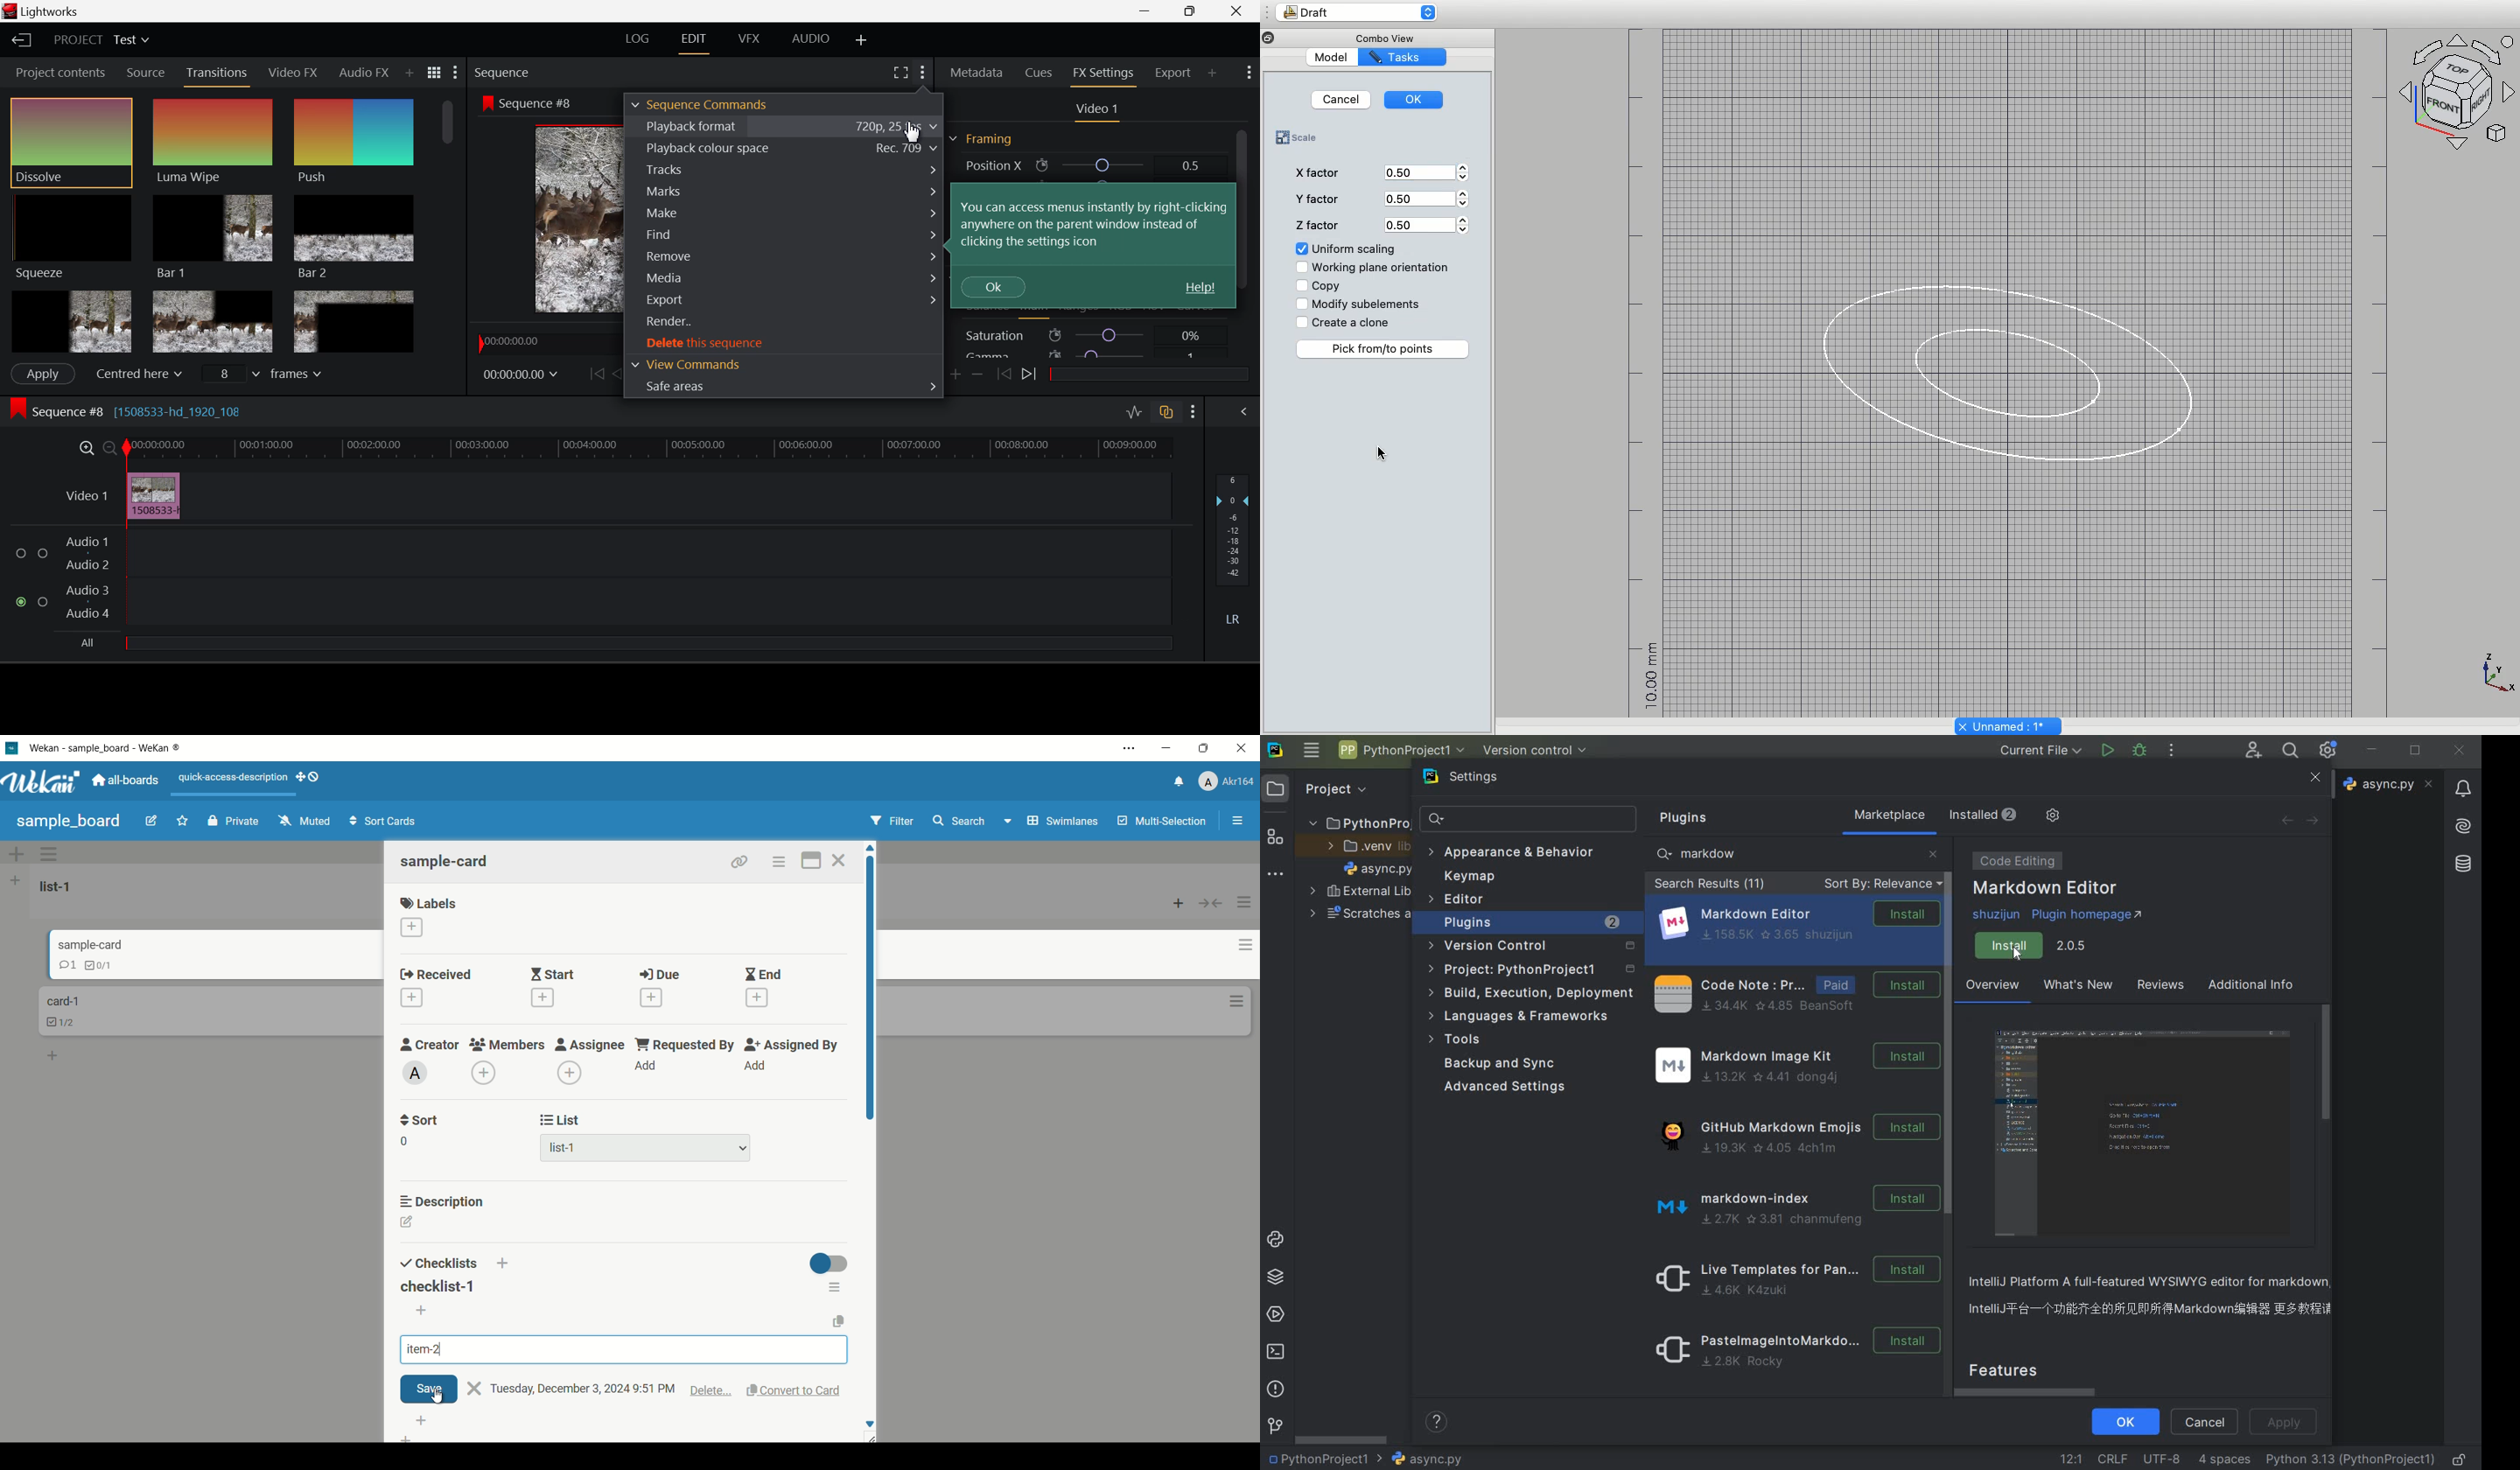 The image size is (2520, 1484). I want to click on Remove, so click(785, 255).